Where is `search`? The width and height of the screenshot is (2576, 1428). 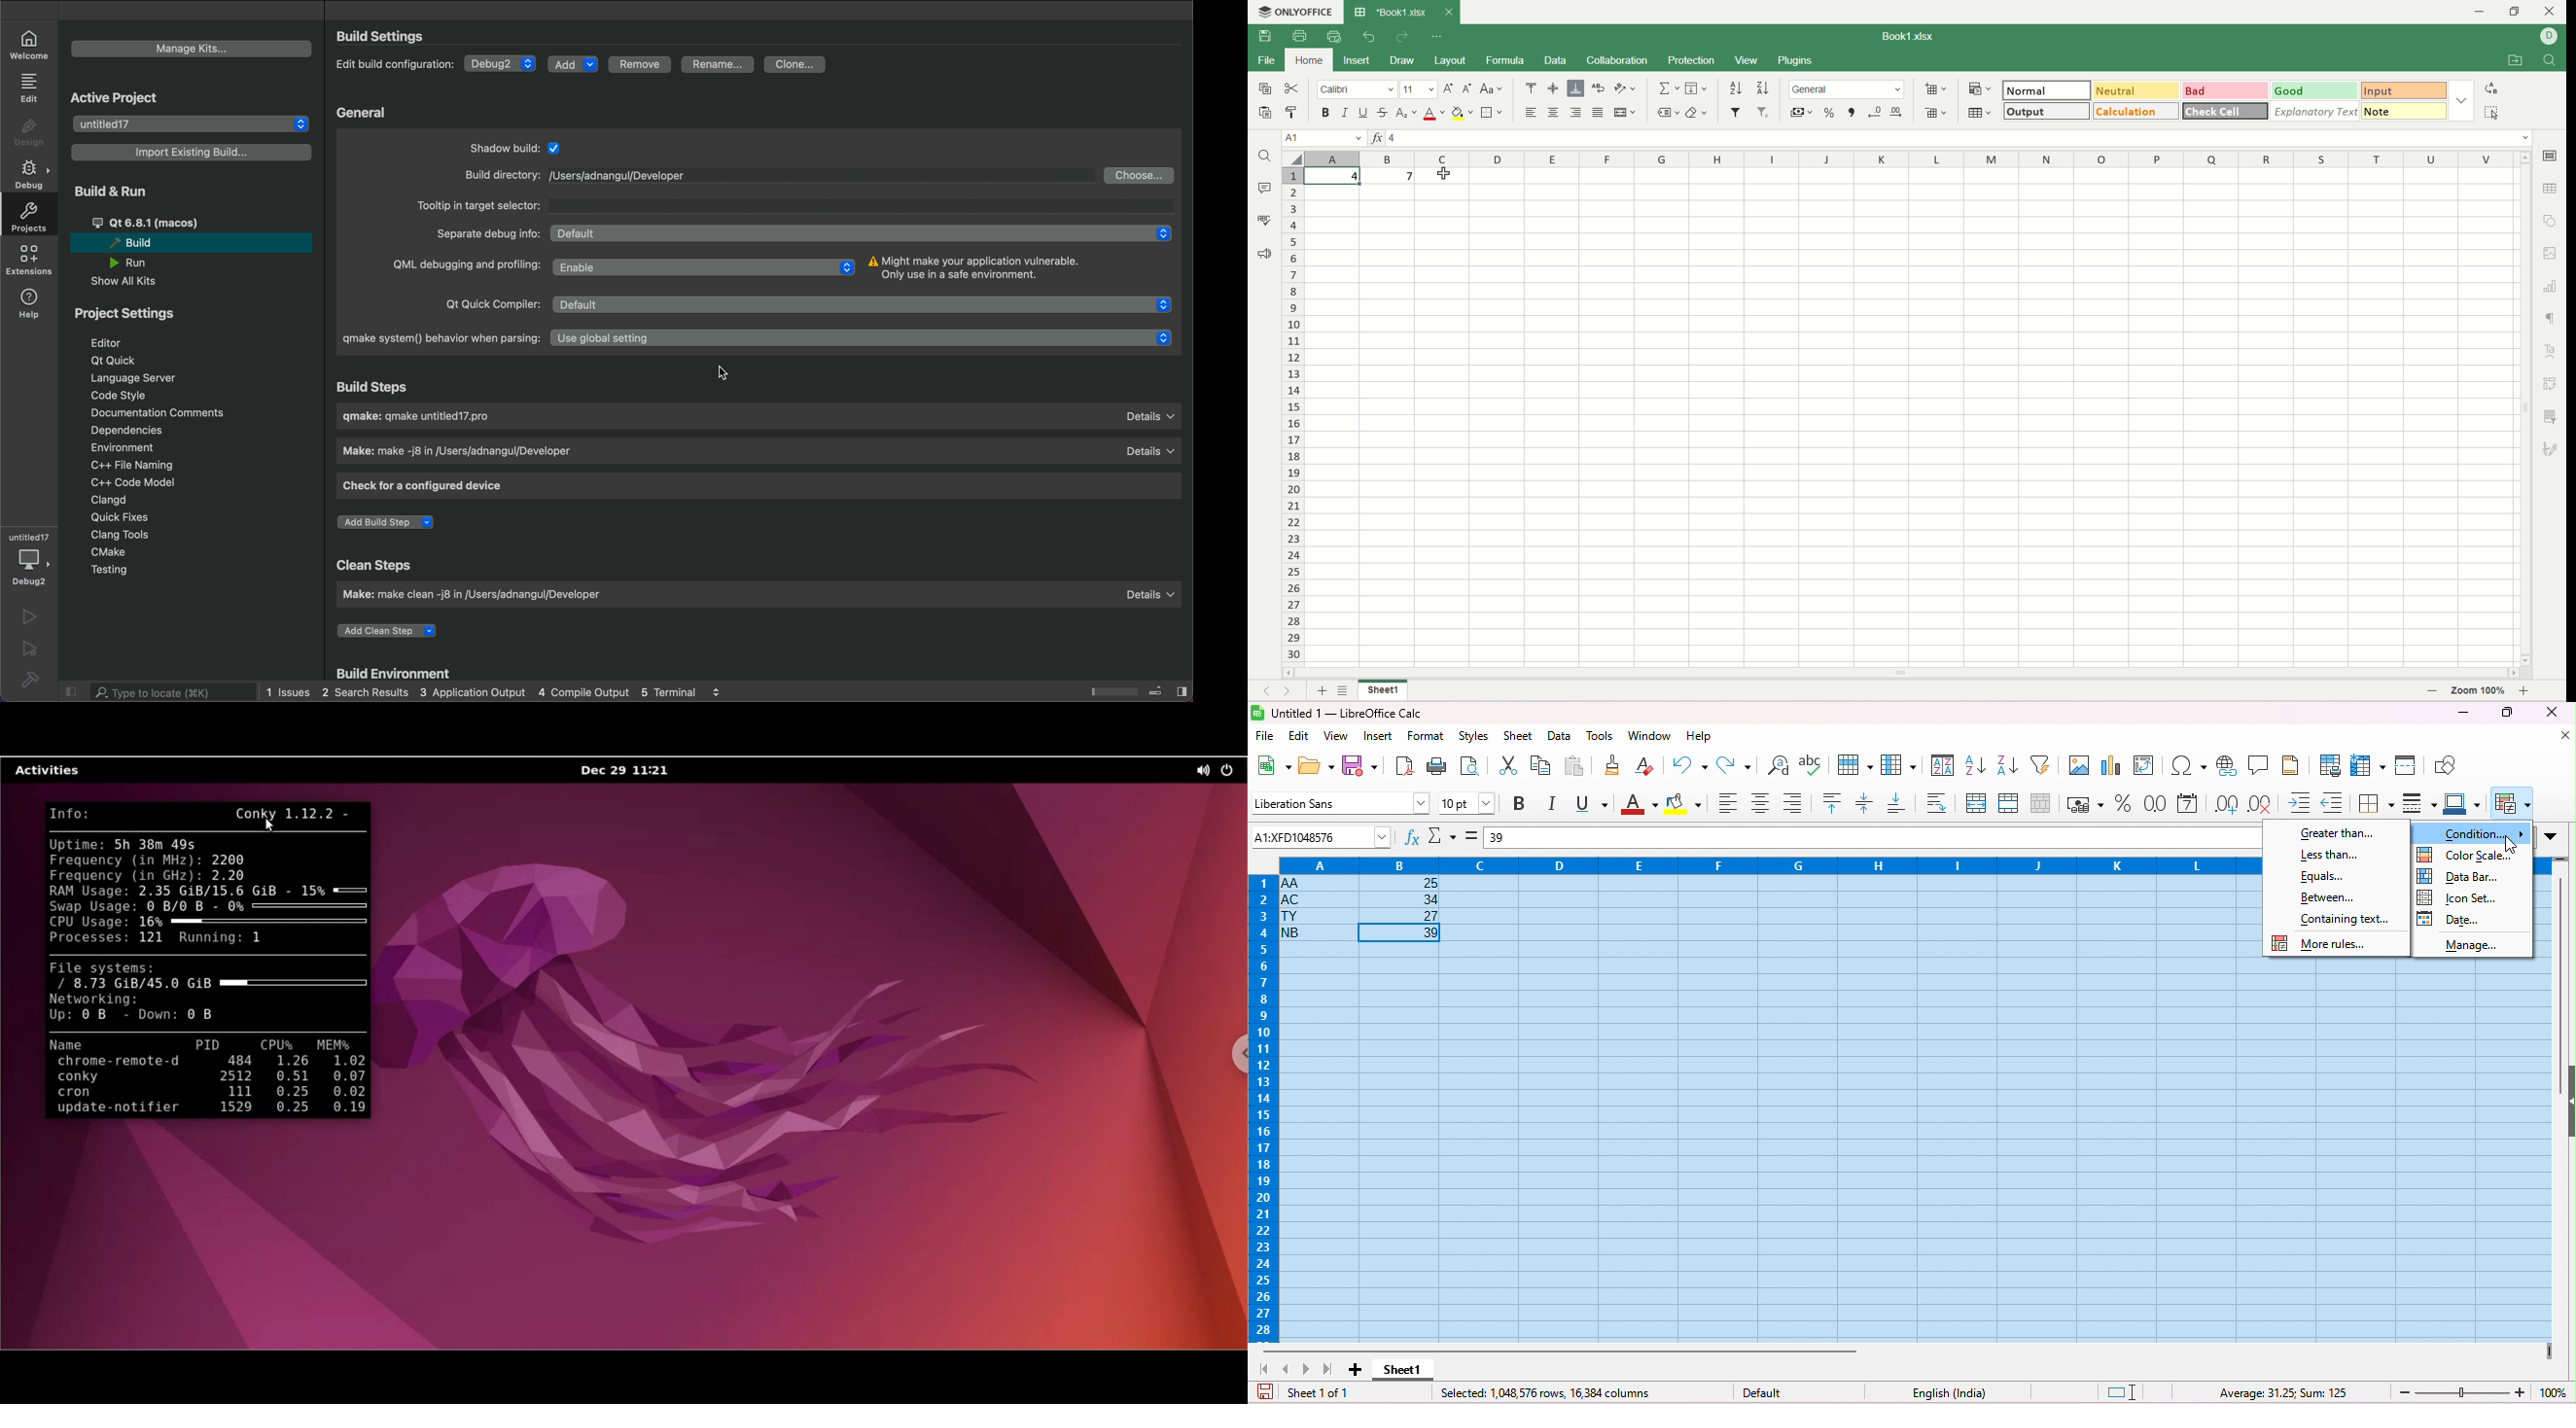
search is located at coordinates (157, 692).